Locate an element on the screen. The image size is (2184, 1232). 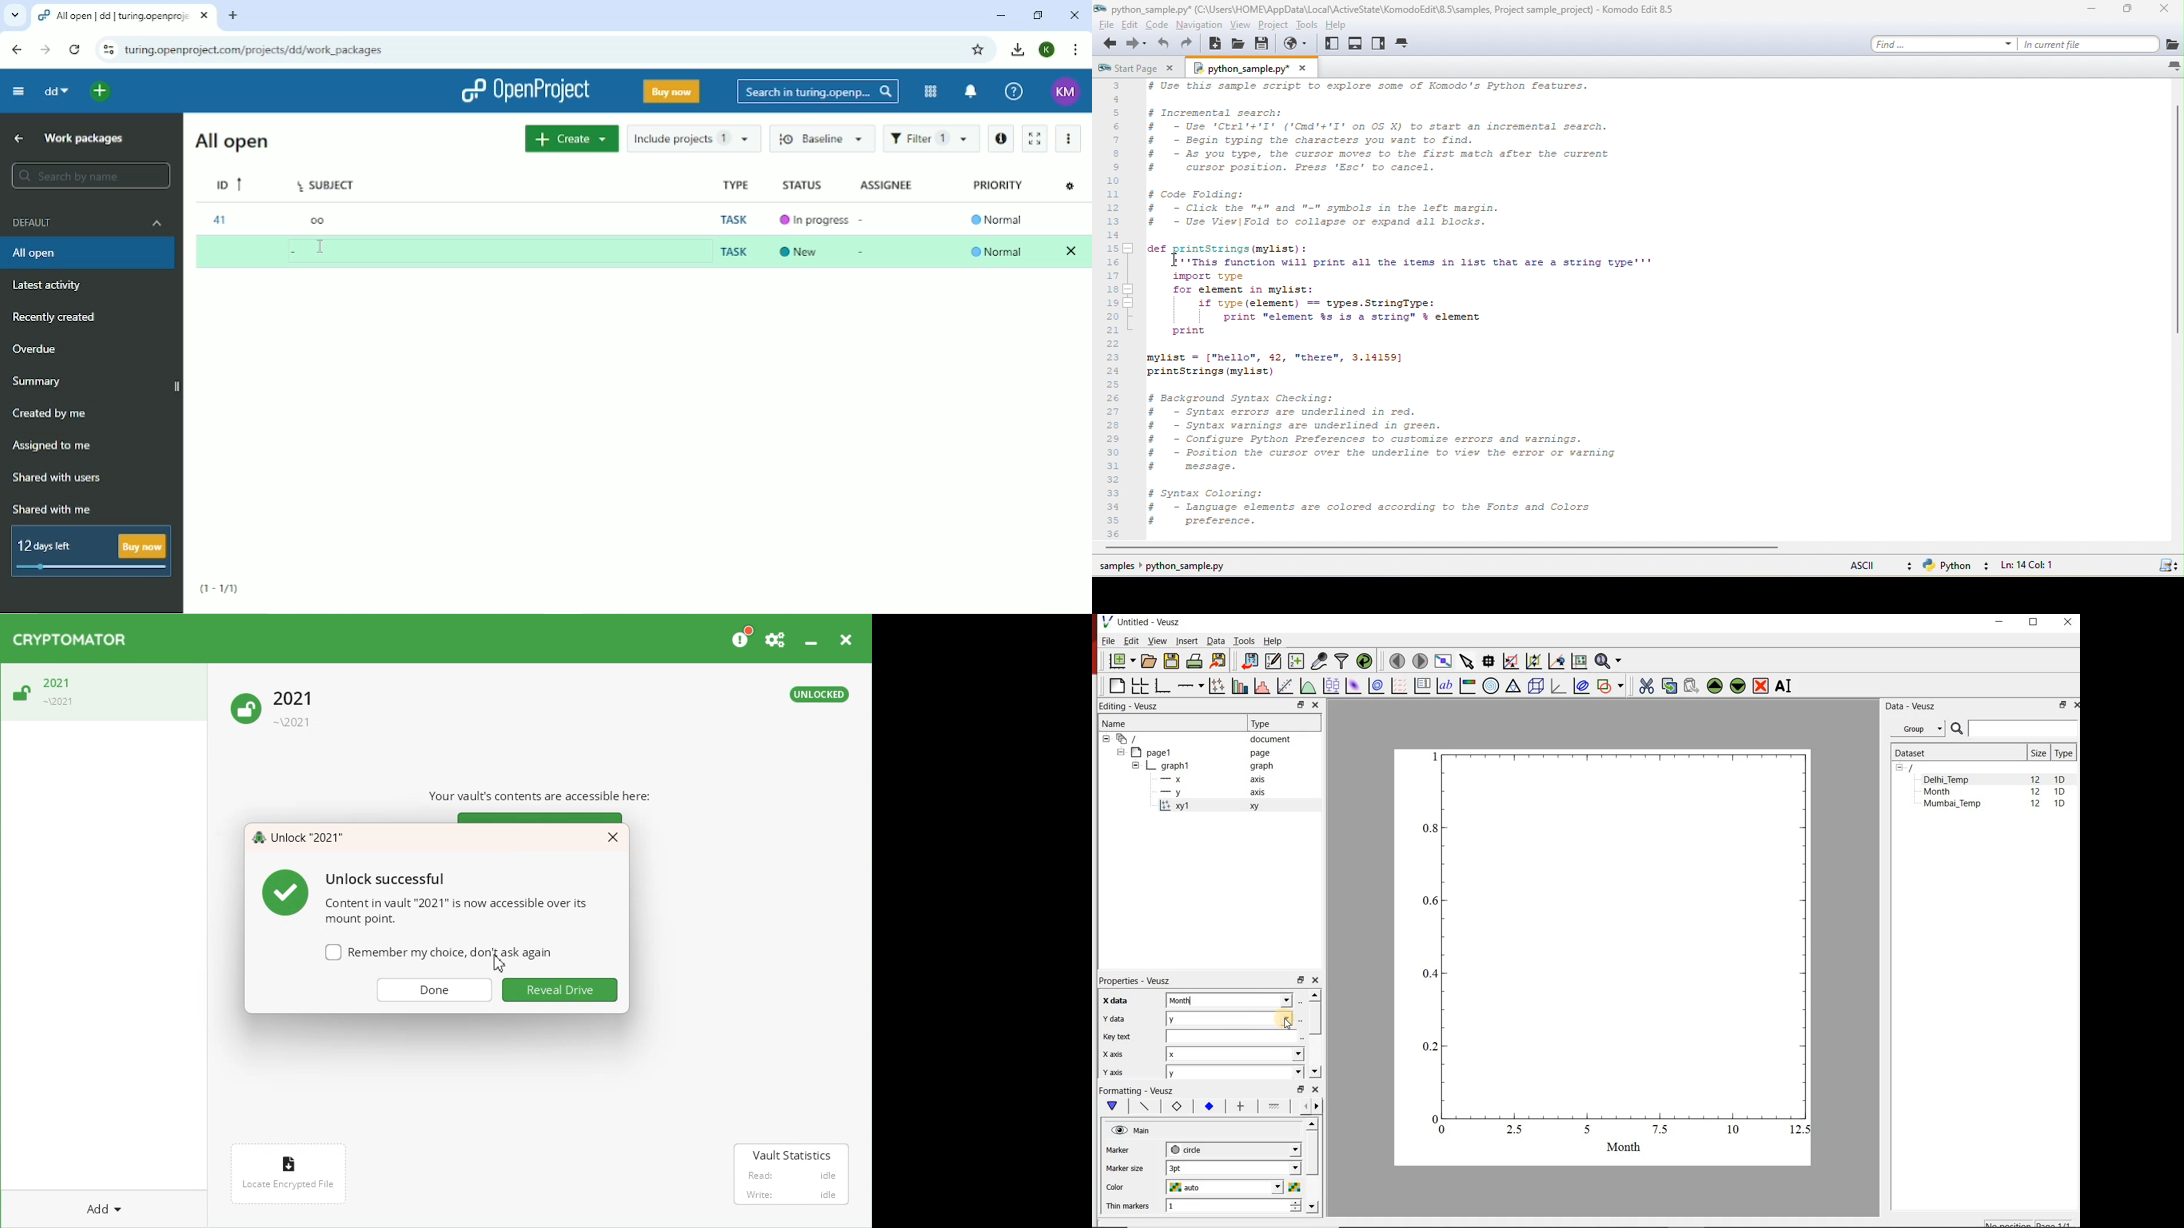
KM is located at coordinates (1064, 91).